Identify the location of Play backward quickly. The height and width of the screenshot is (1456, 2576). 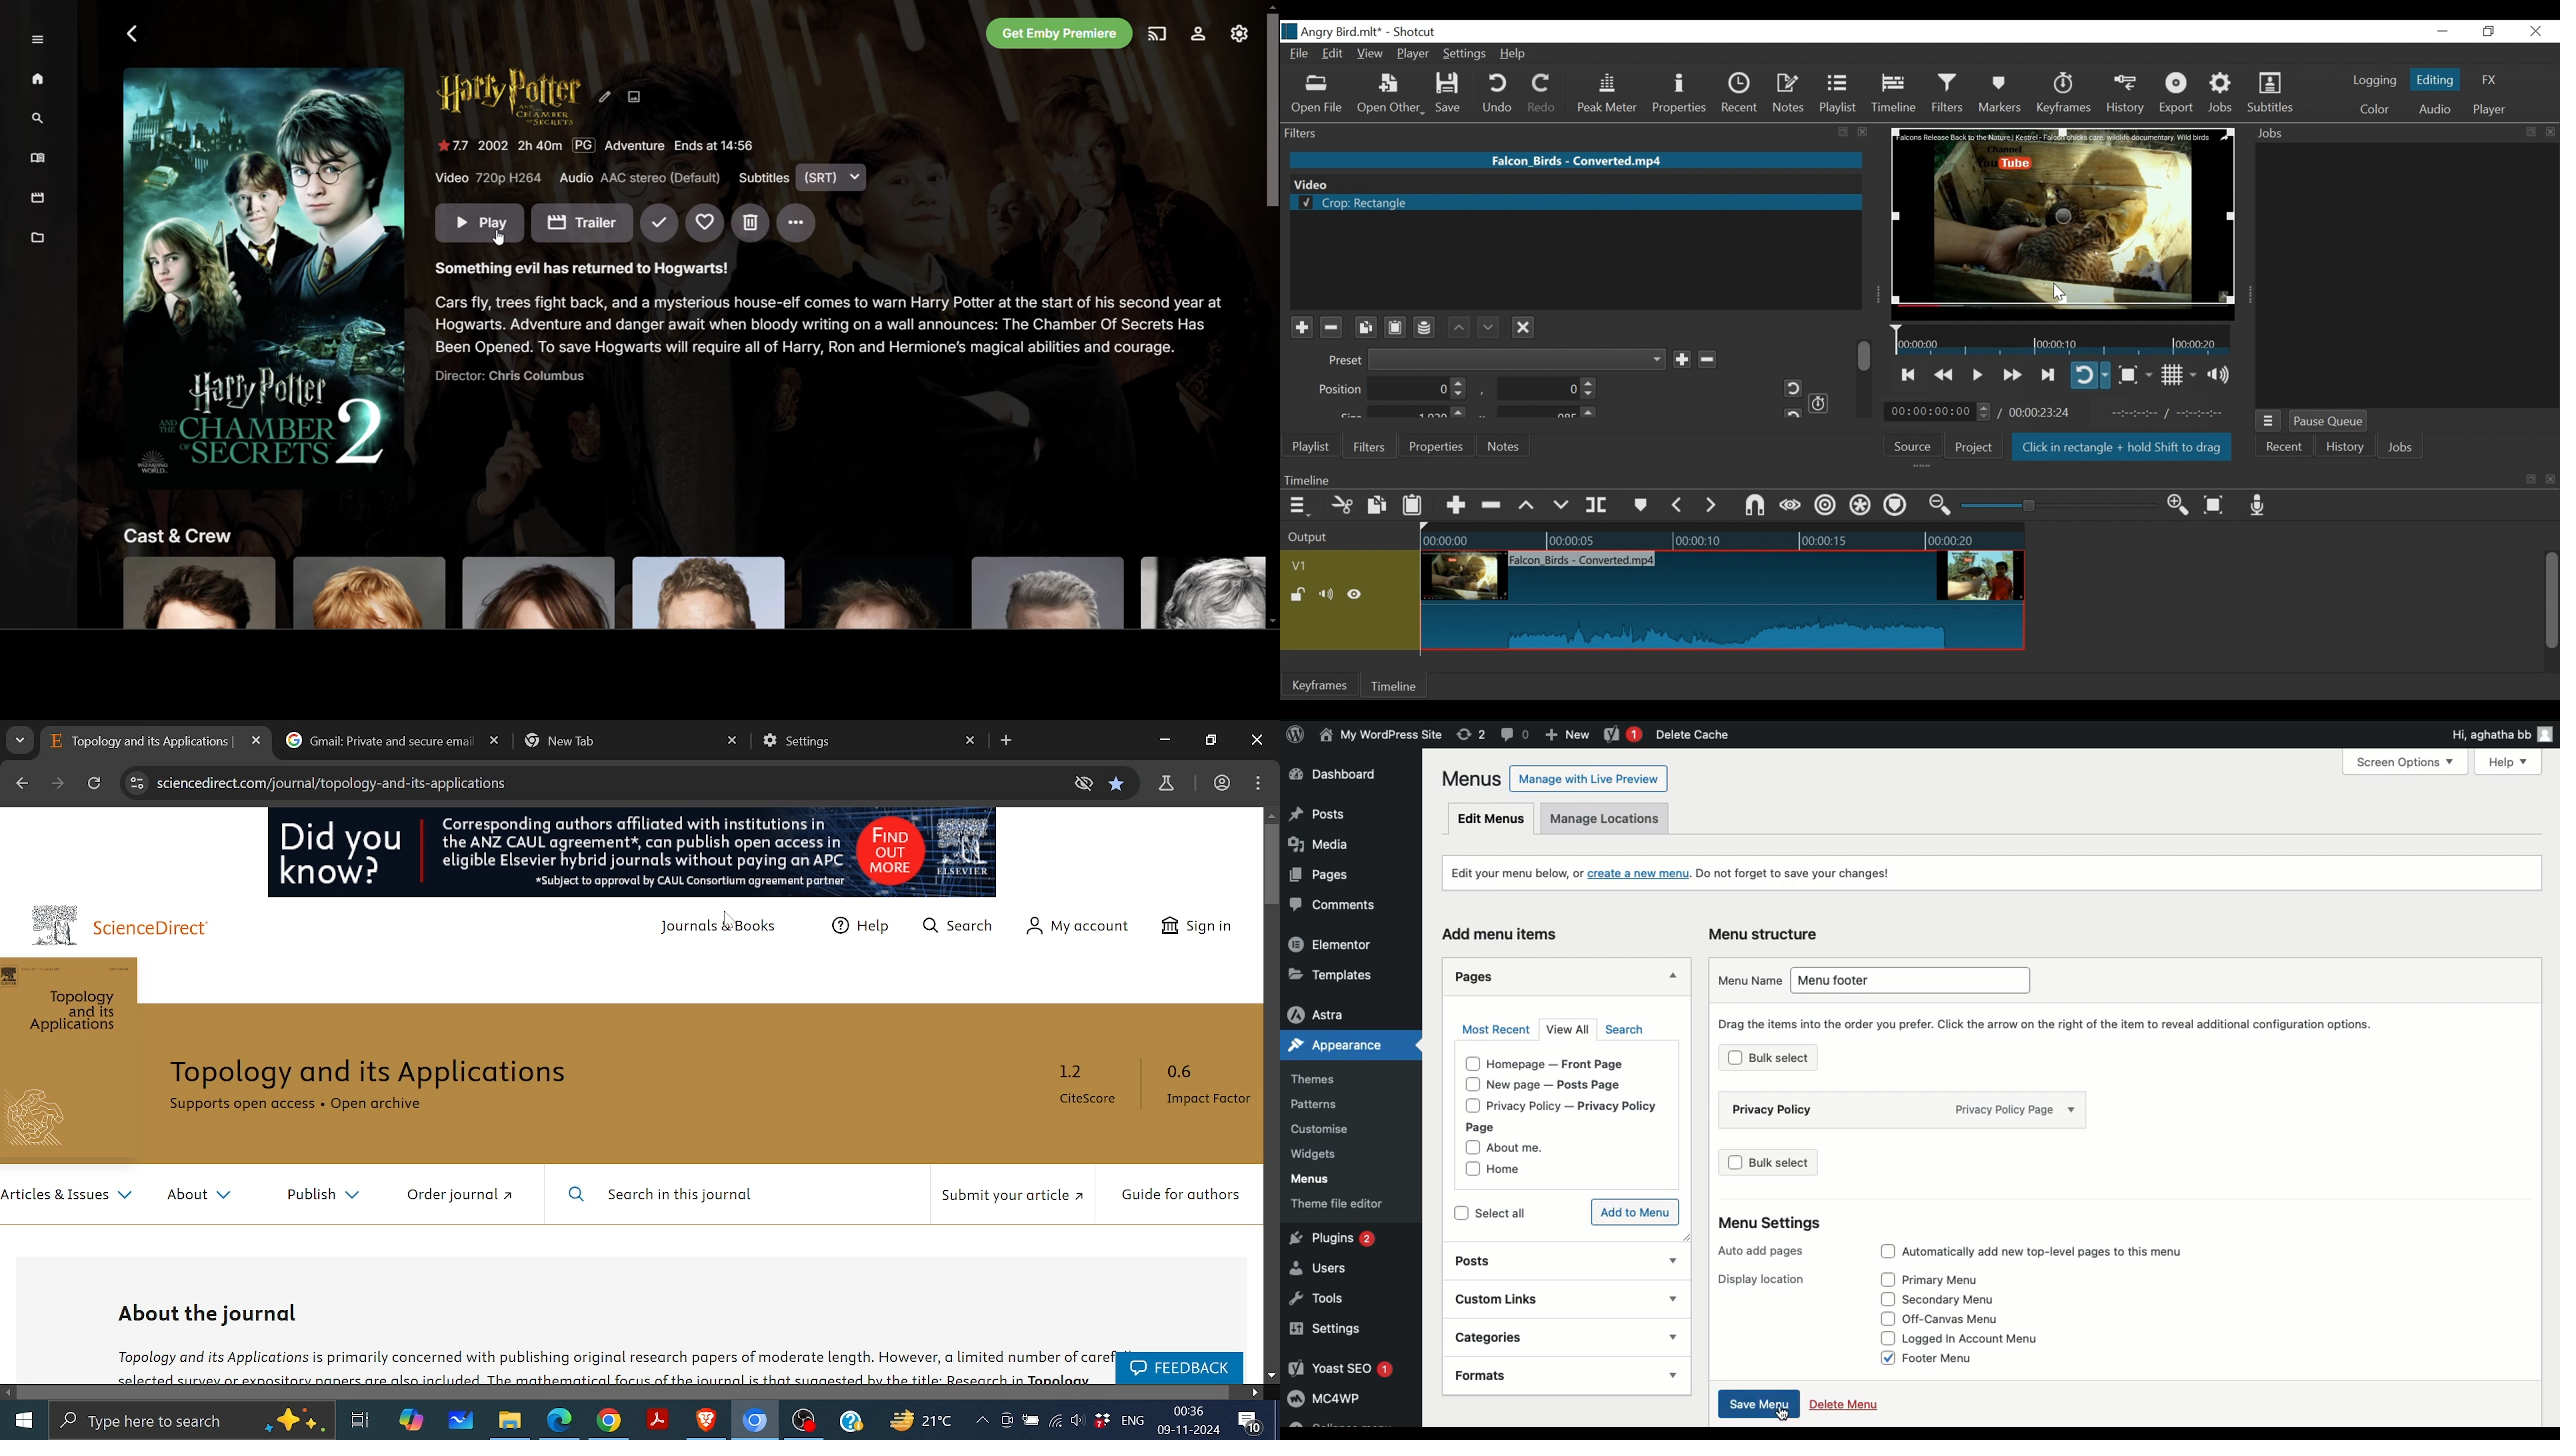
(1945, 375).